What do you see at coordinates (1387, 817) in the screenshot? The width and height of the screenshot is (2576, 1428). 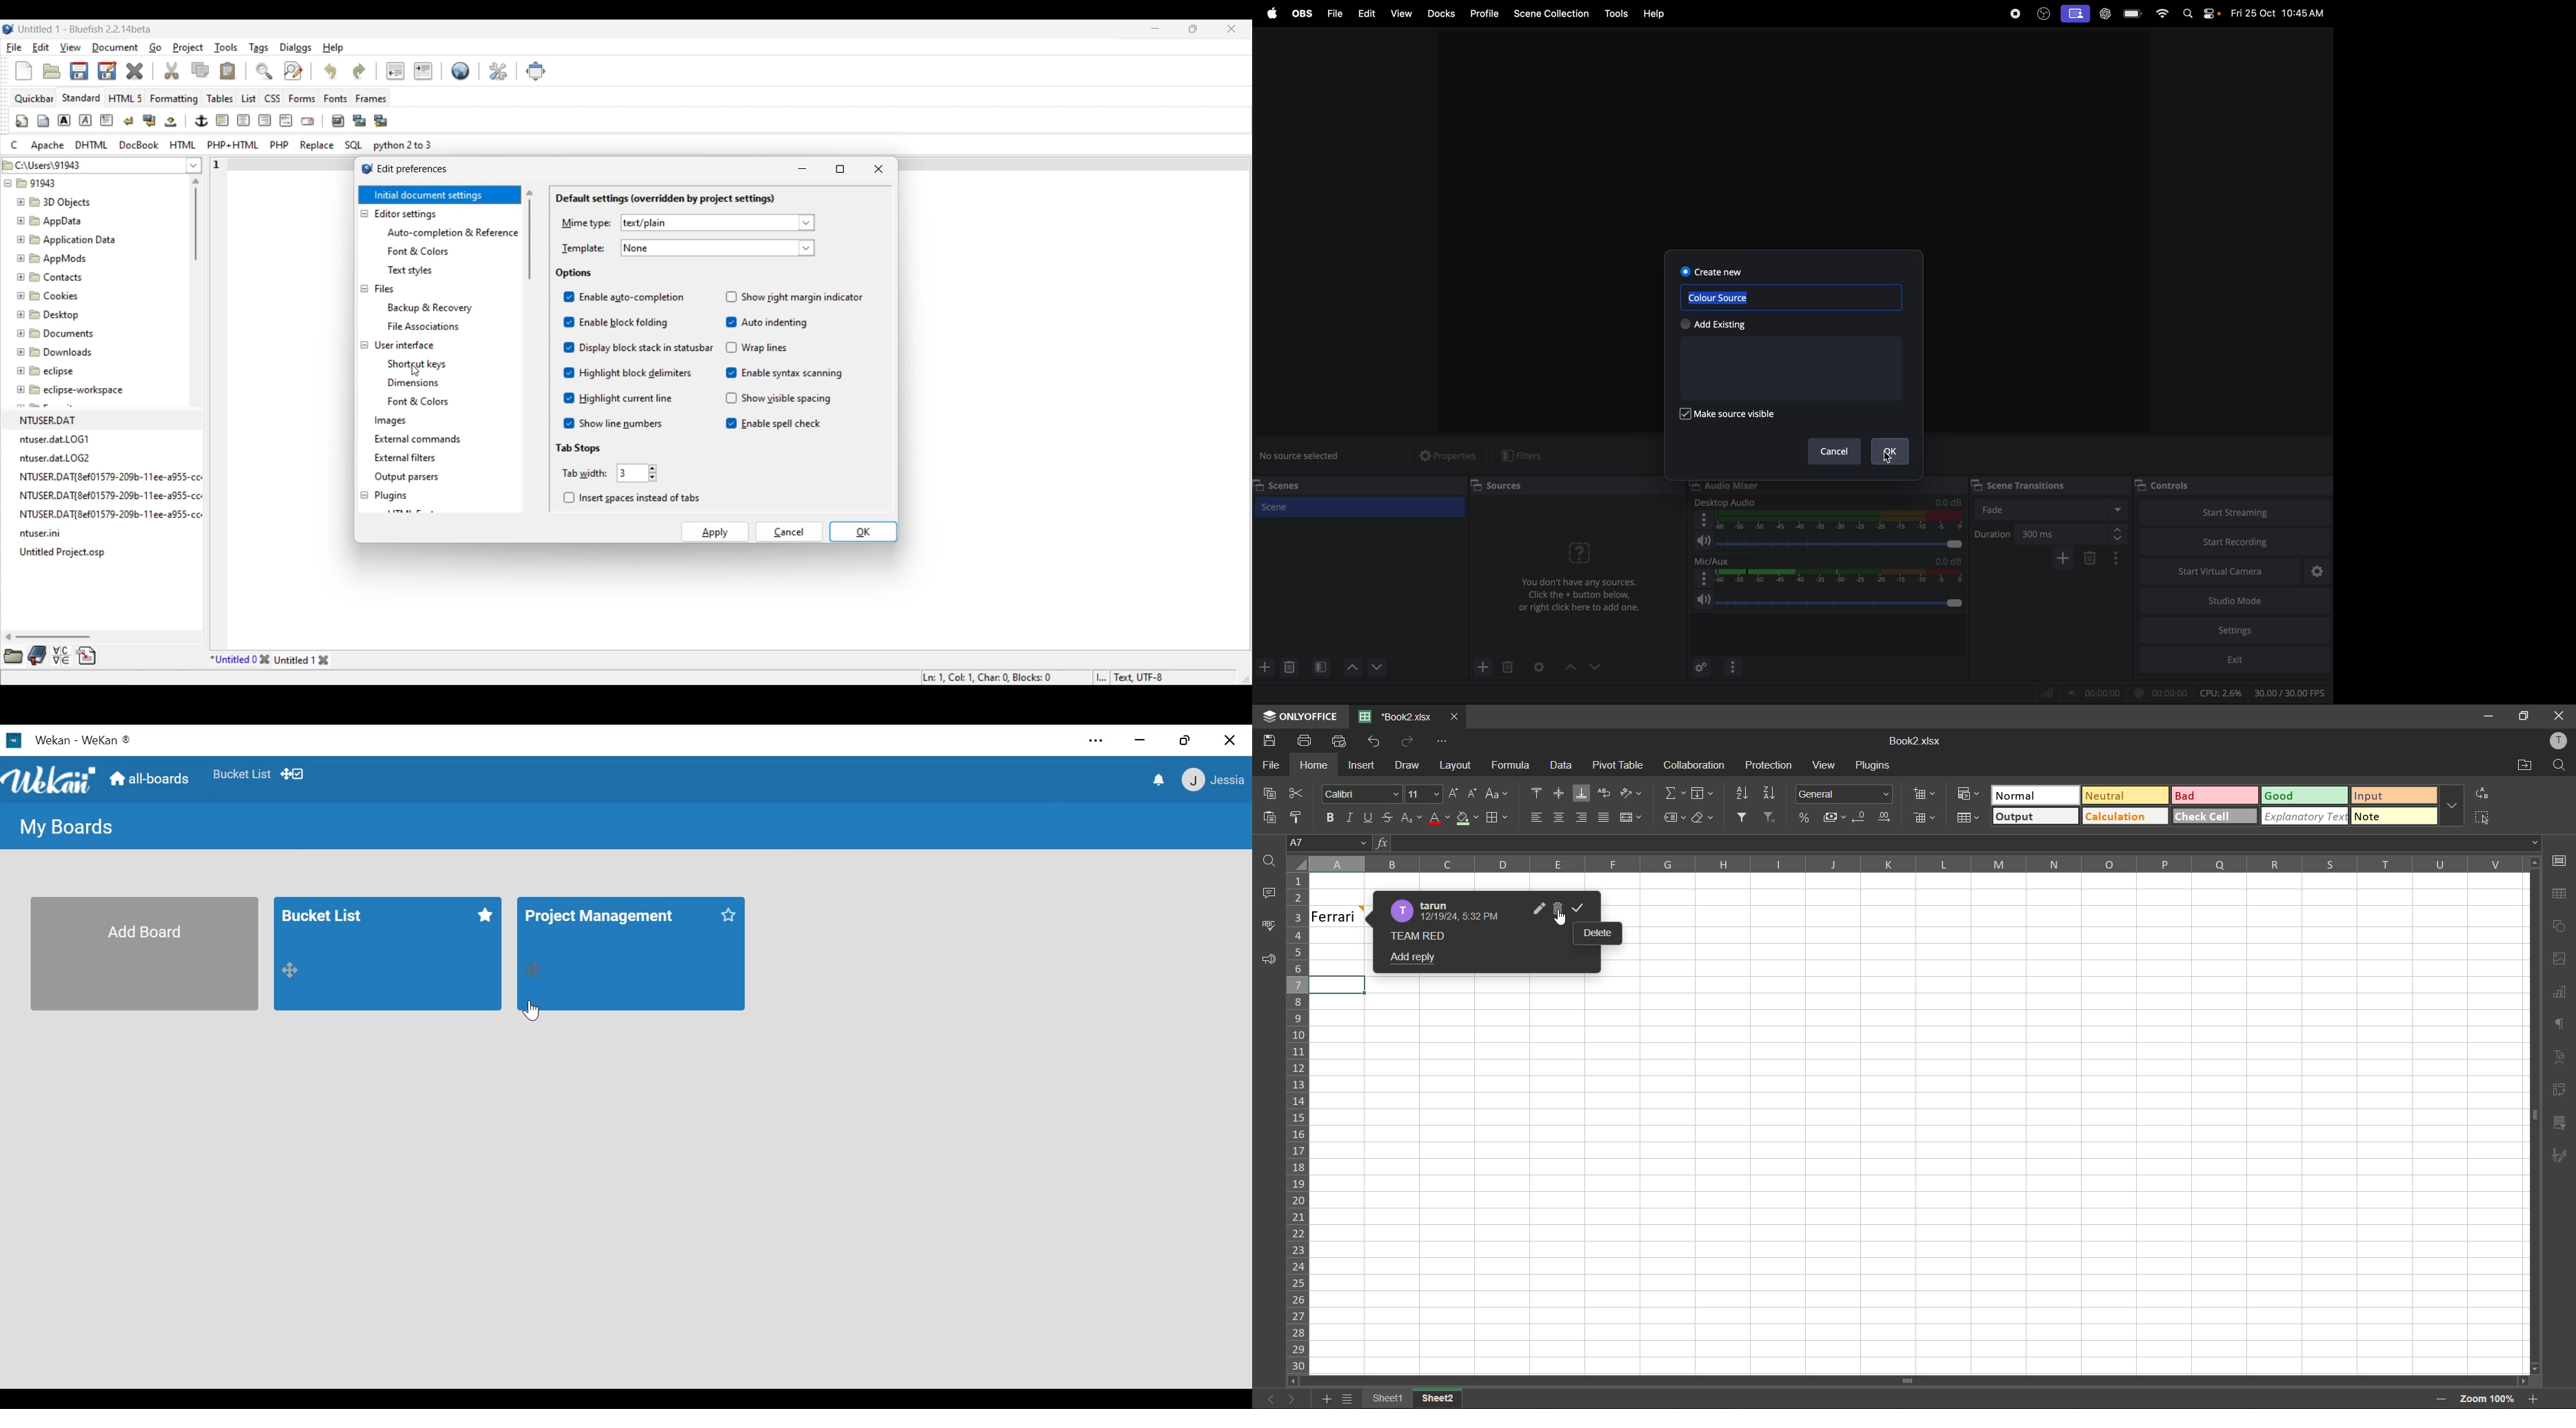 I see `strikethrough` at bounding box center [1387, 817].